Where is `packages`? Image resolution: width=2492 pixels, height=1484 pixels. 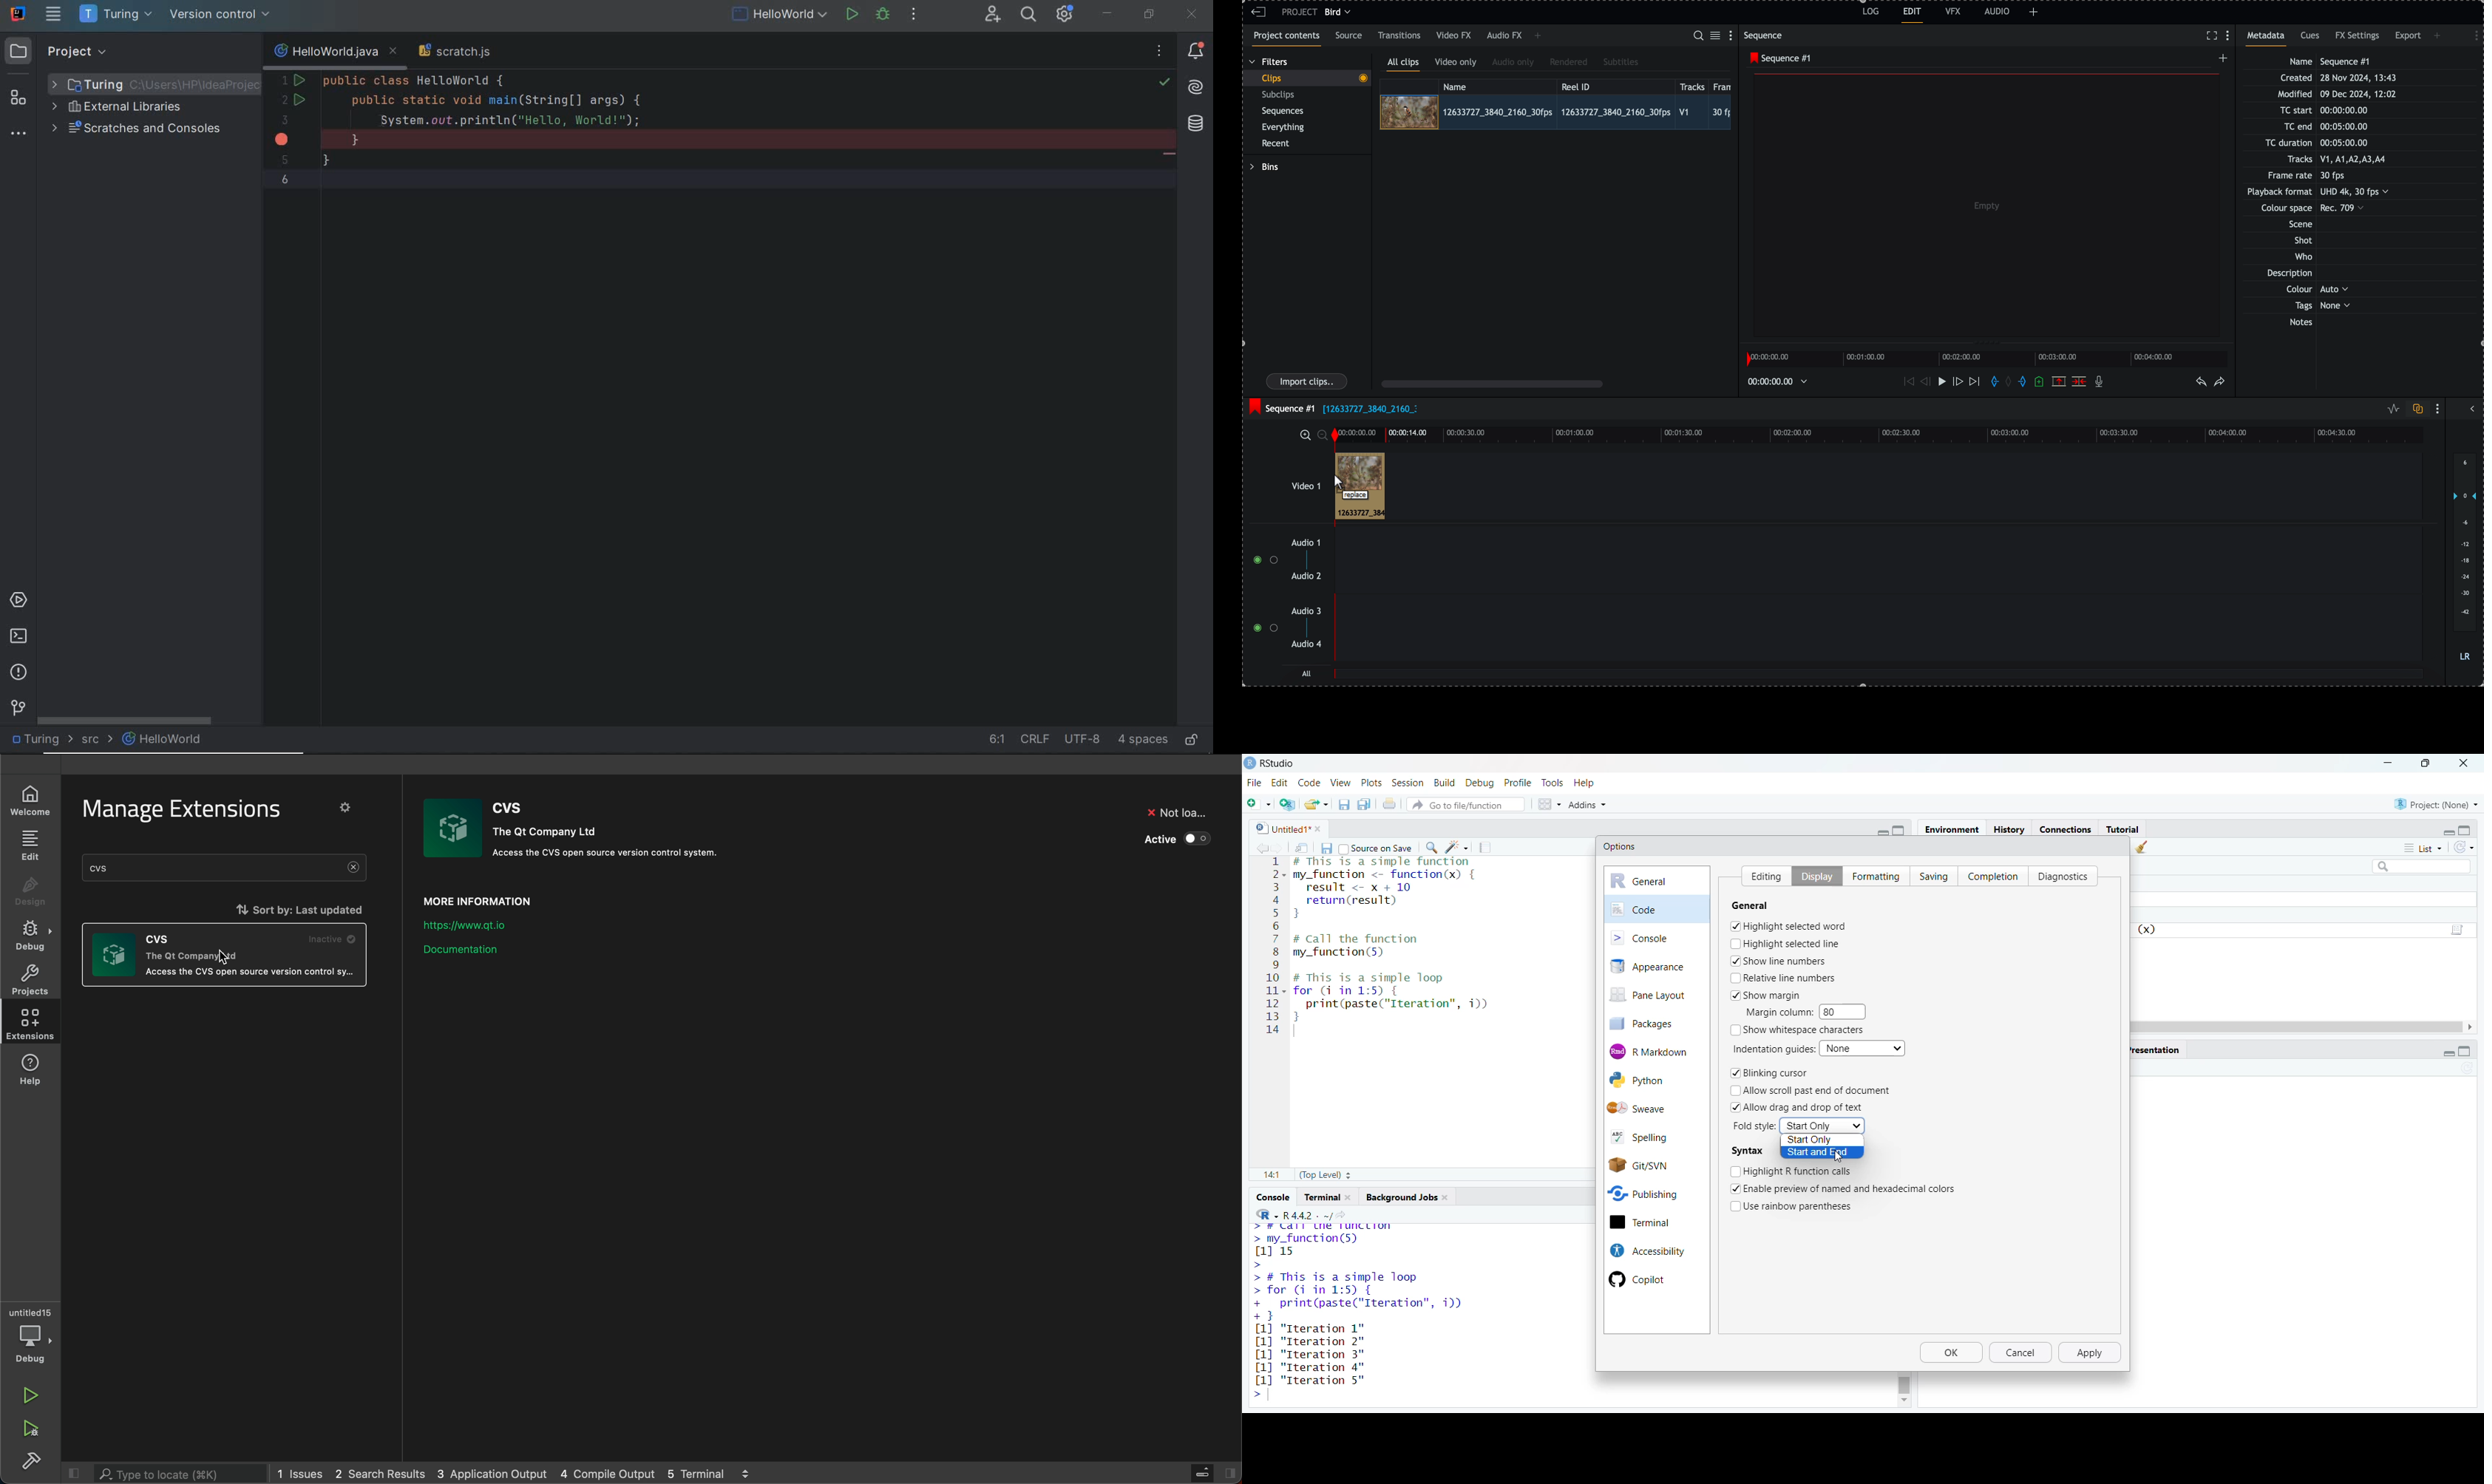 packages is located at coordinates (1651, 1023).